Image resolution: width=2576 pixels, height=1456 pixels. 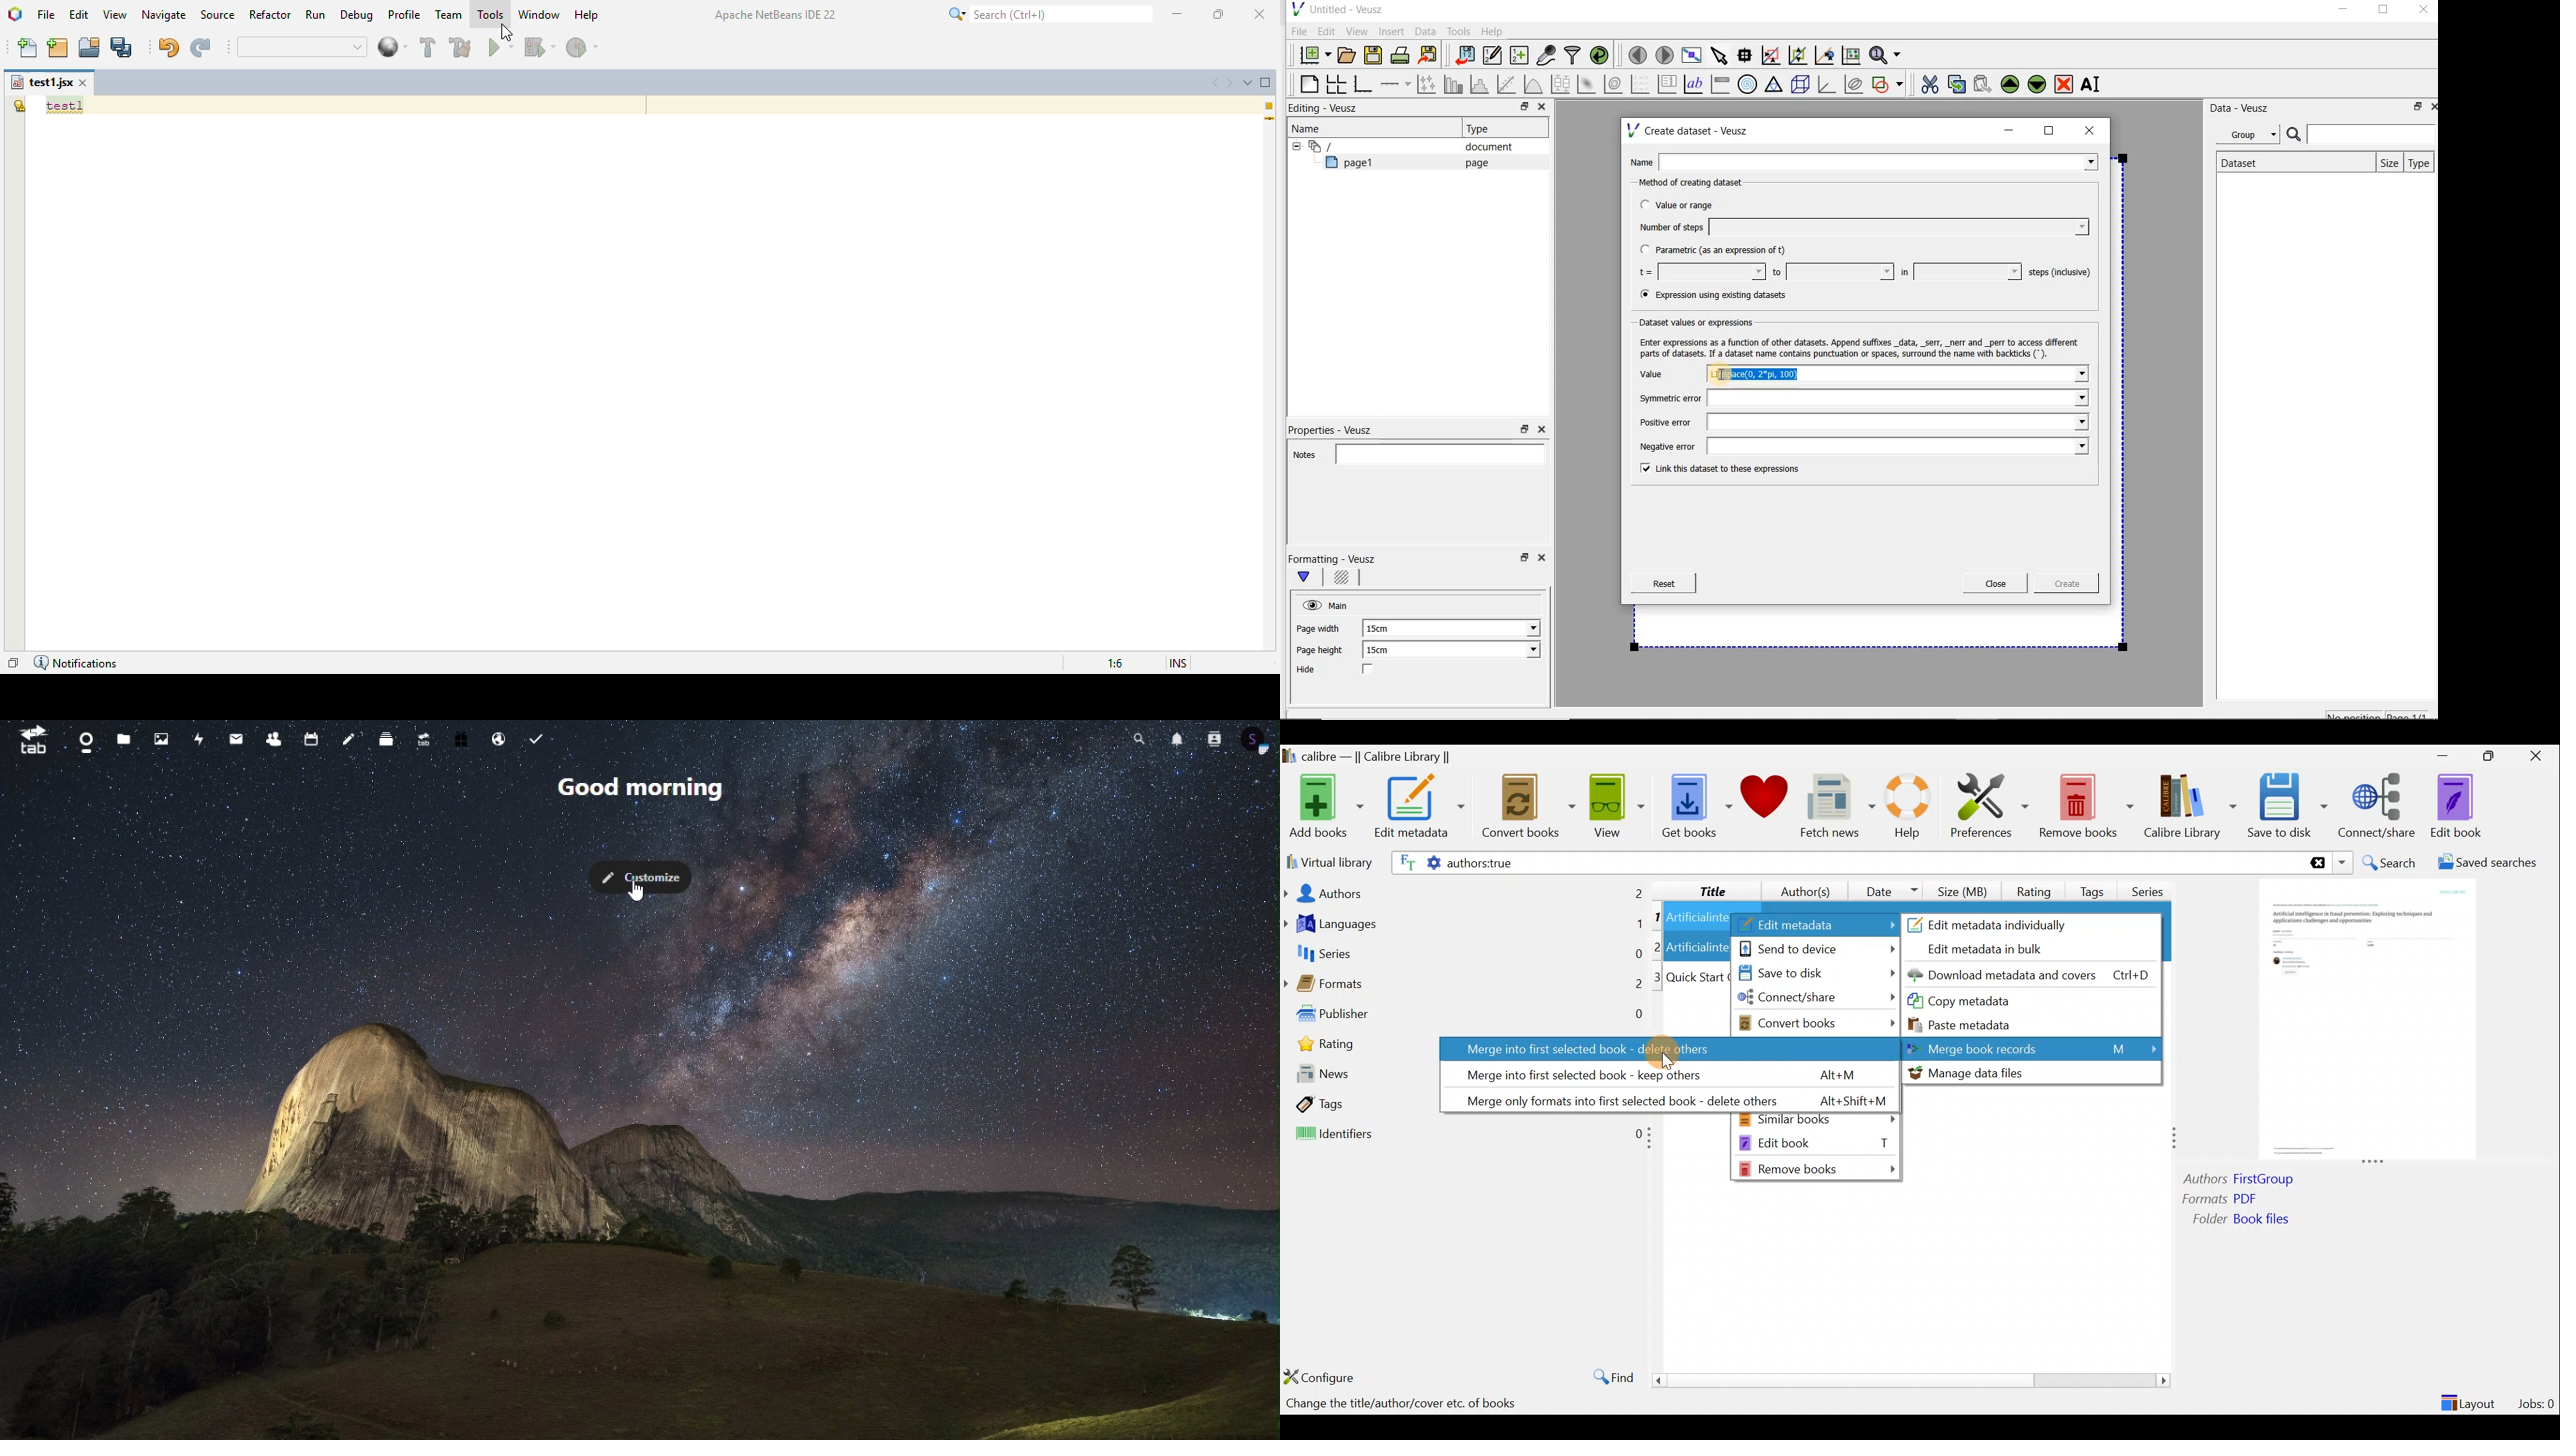 What do you see at coordinates (1973, 1023) in the screenshot?
I see `Paste metadata` at bounding box center [1973, 1023].